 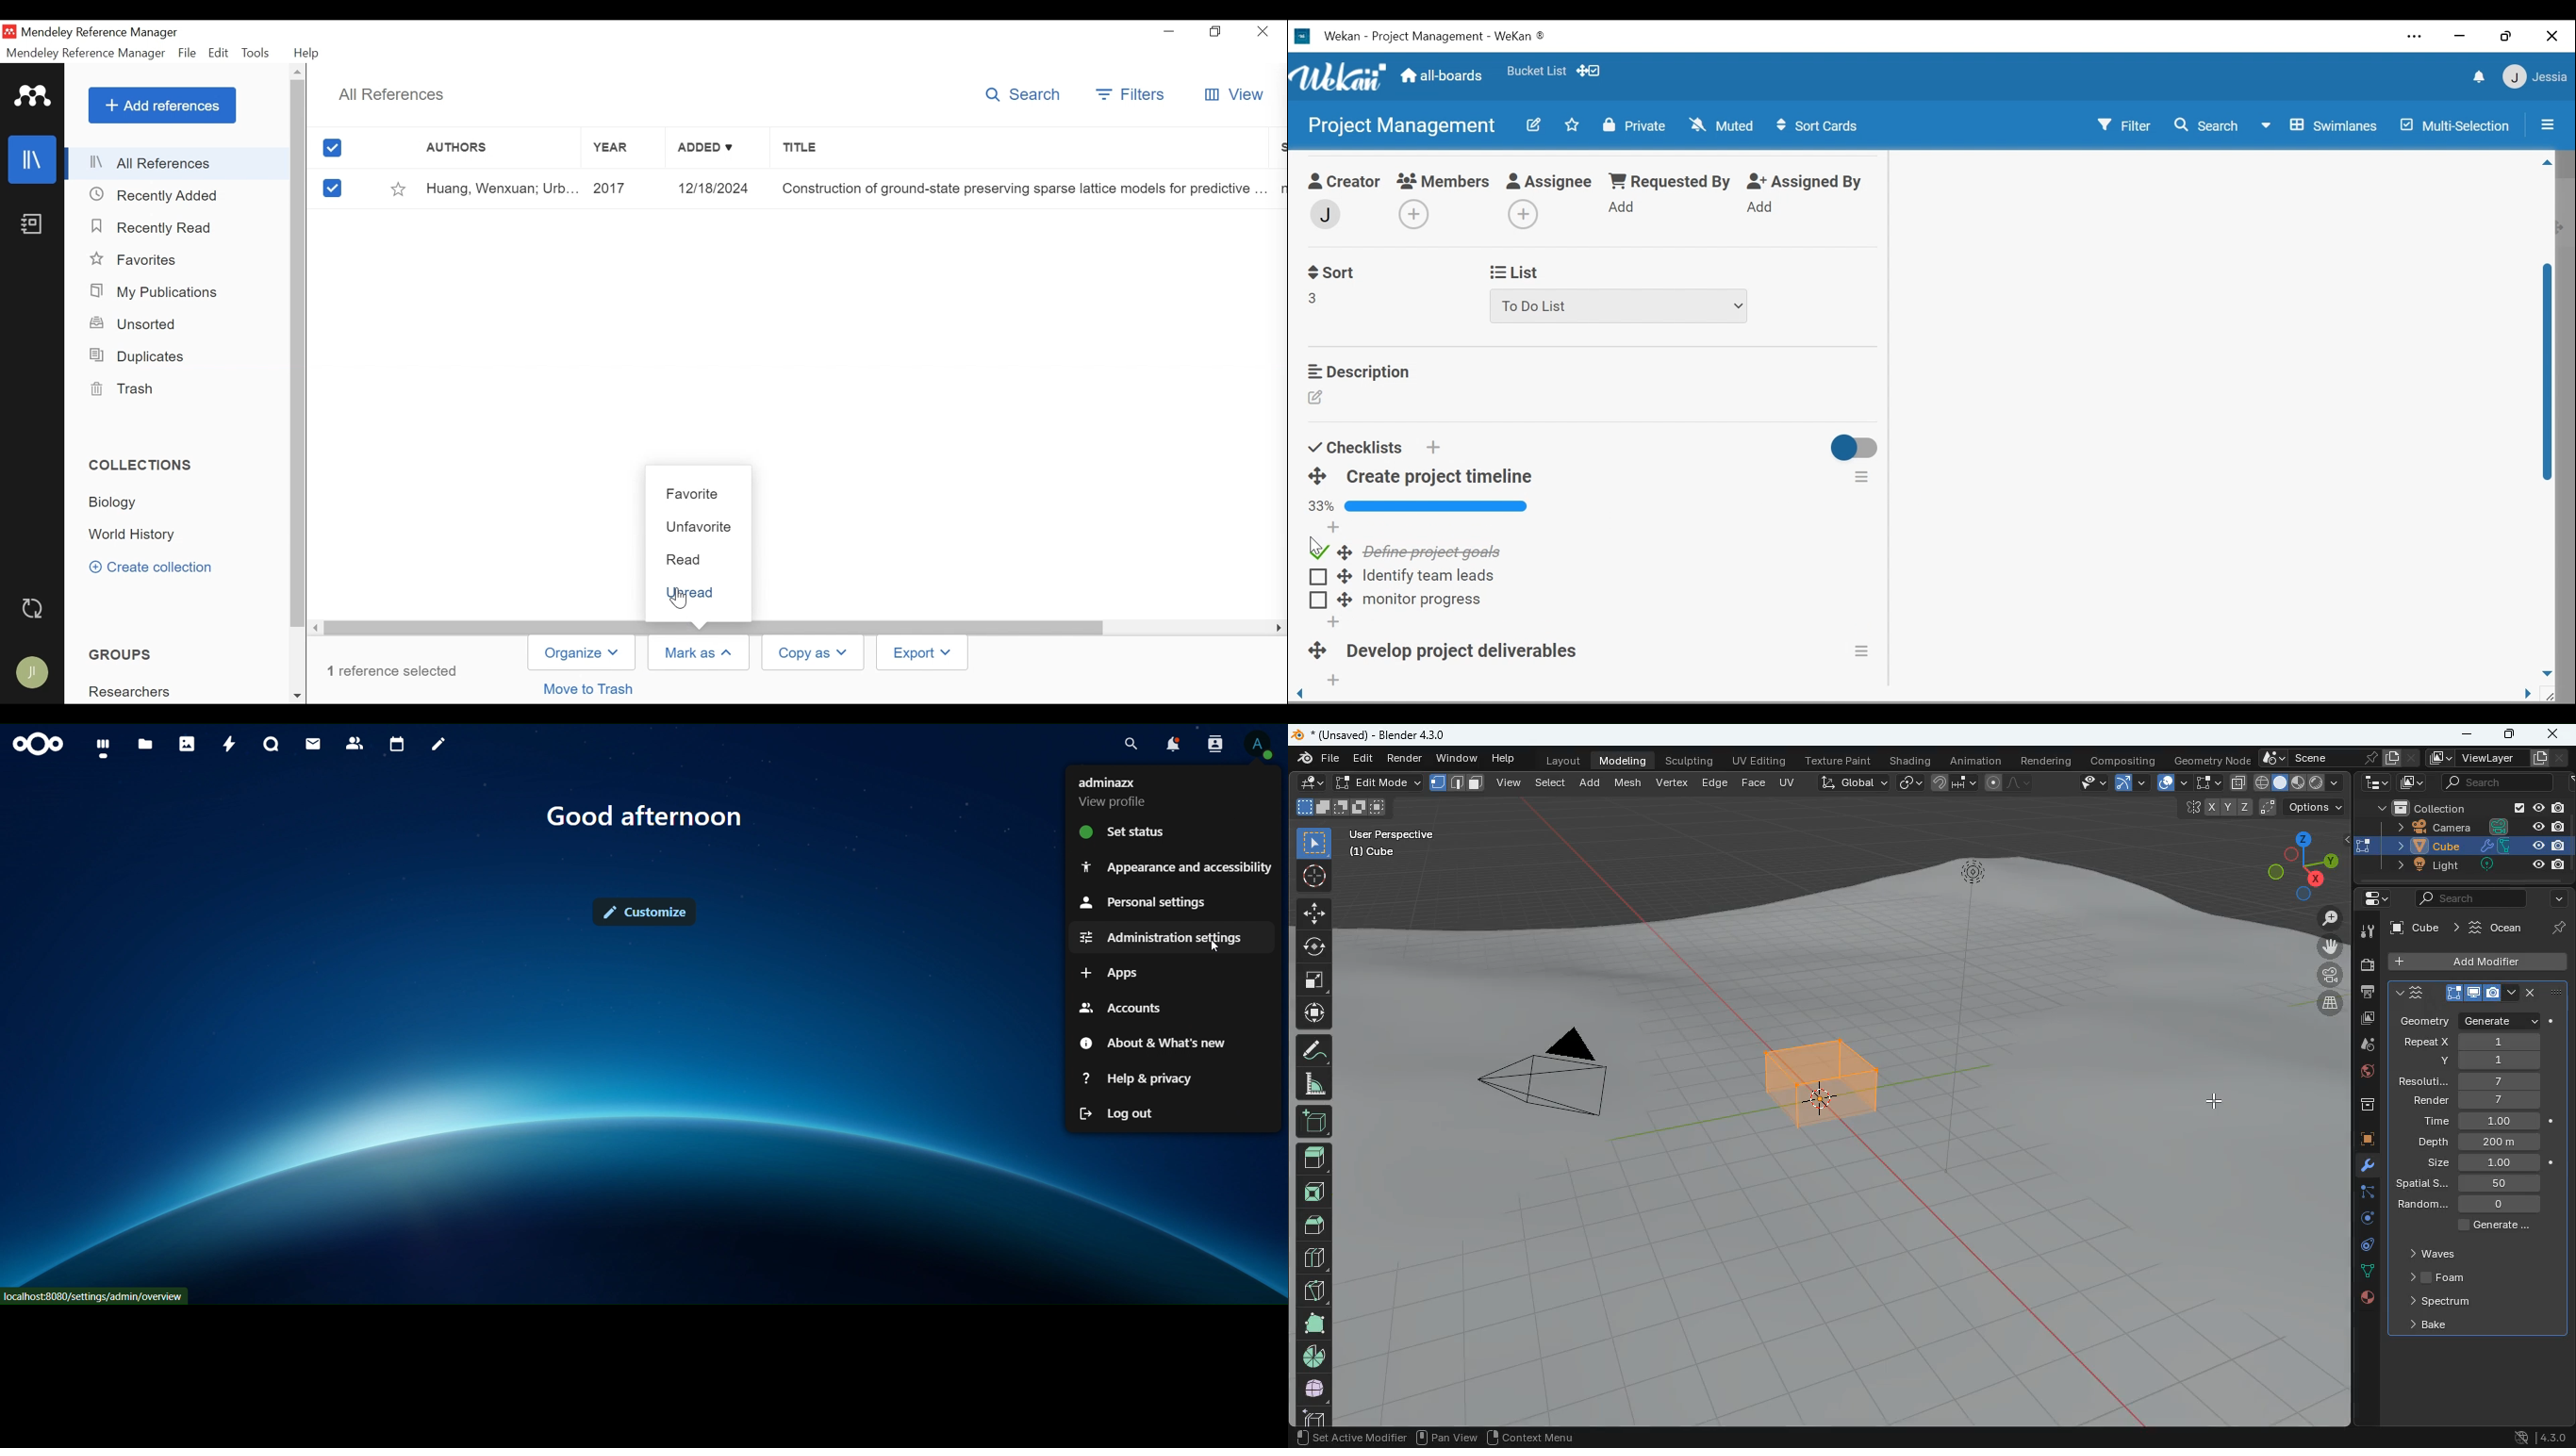 I want to click on set status, so click(x=1123, y=831).